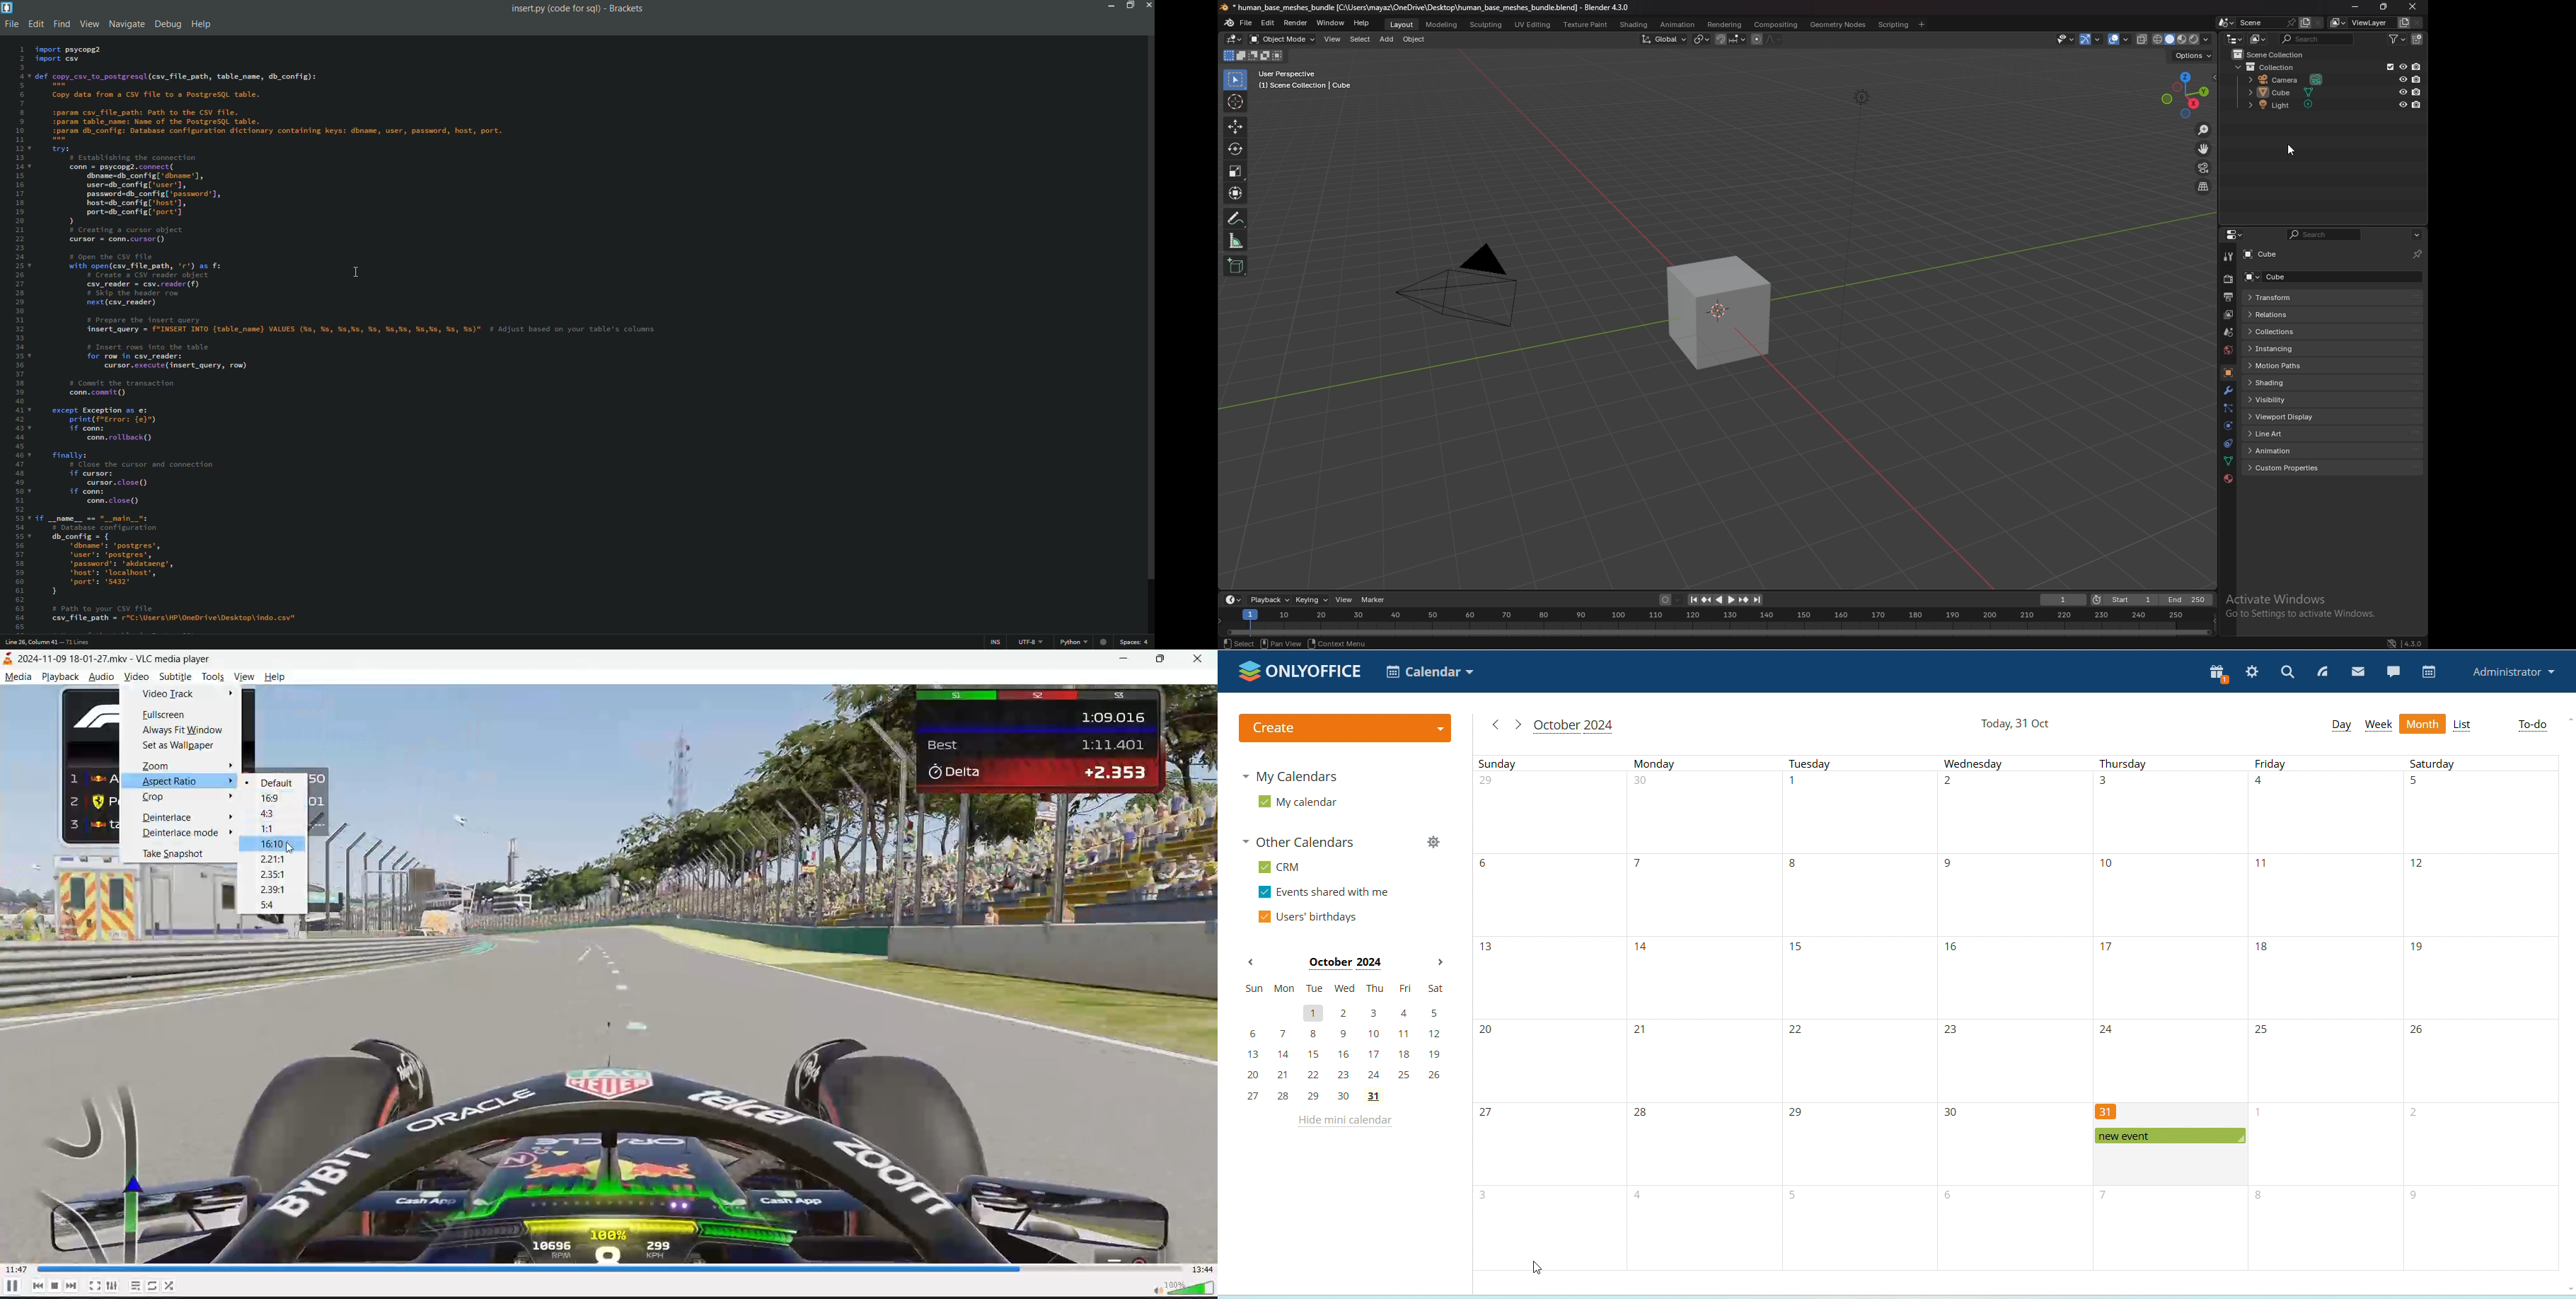 The width and height of the screenshot is (2576, 1316). Describe the element at coordinates (1440, 963) in the screenshot. I see `next month` at that location.